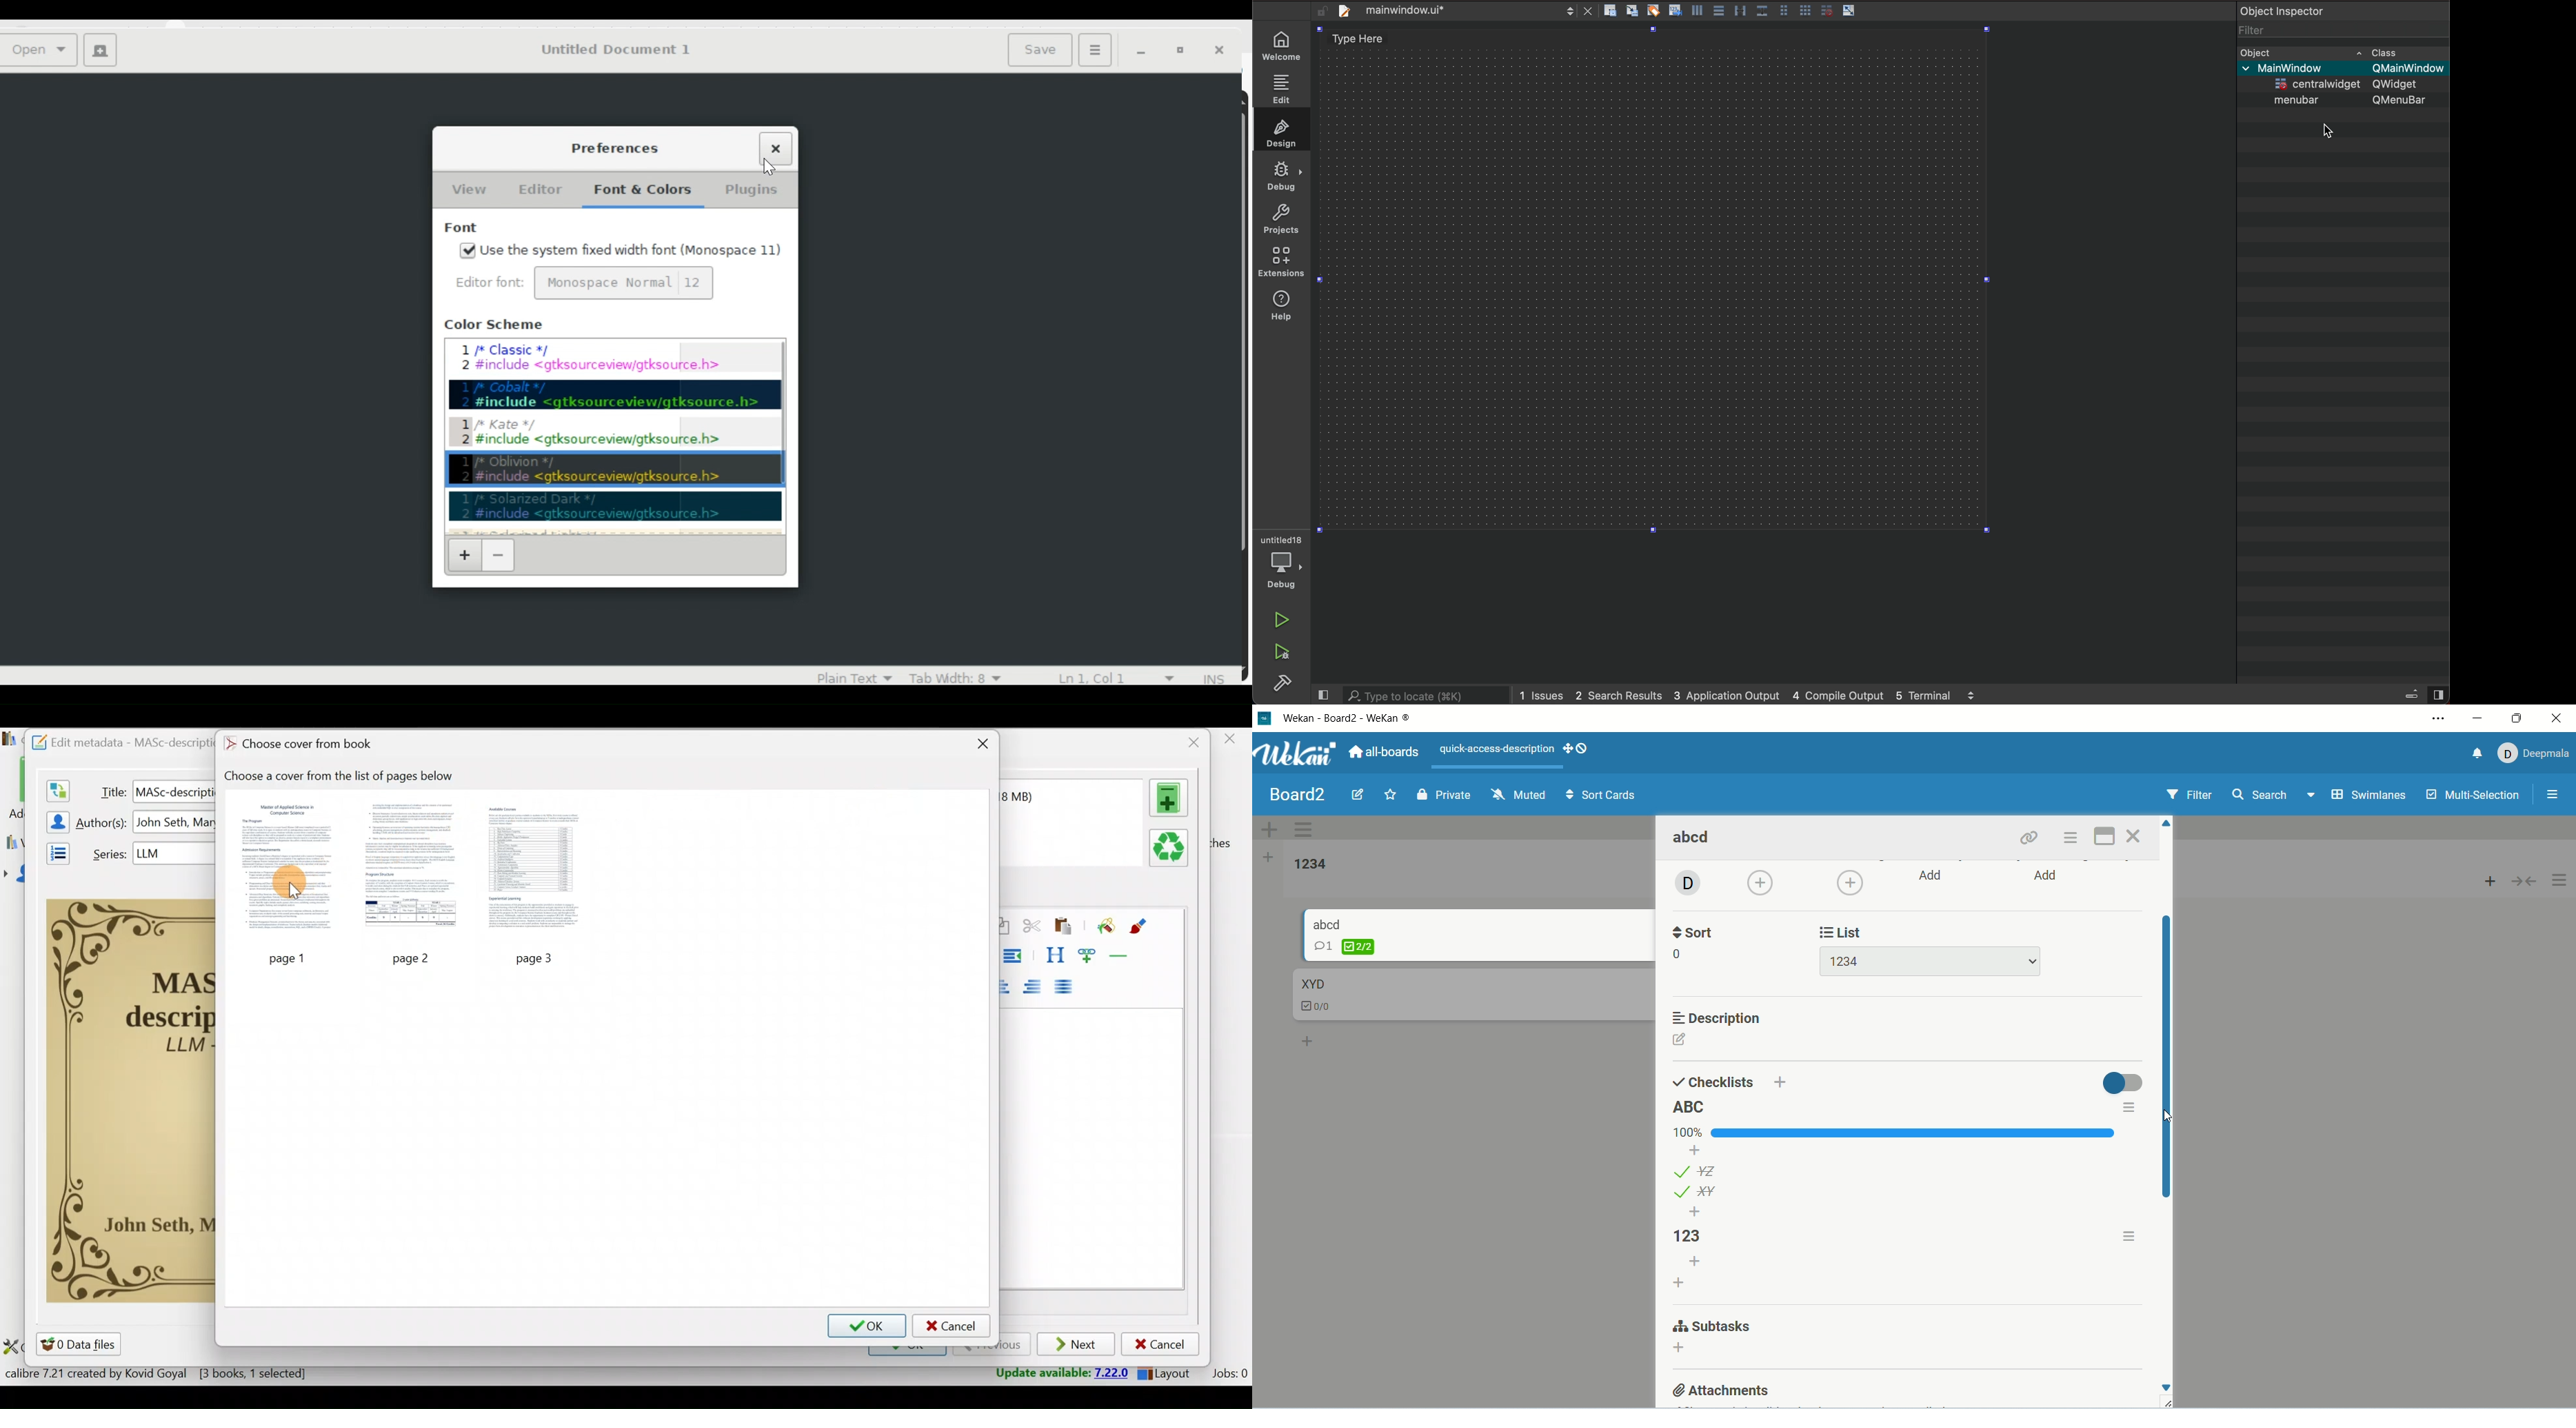 The height and width of the screenshot is (1428, 2576). Describe the element at coordinates (463, 225) in the screenshot. I see `Font` at that location.